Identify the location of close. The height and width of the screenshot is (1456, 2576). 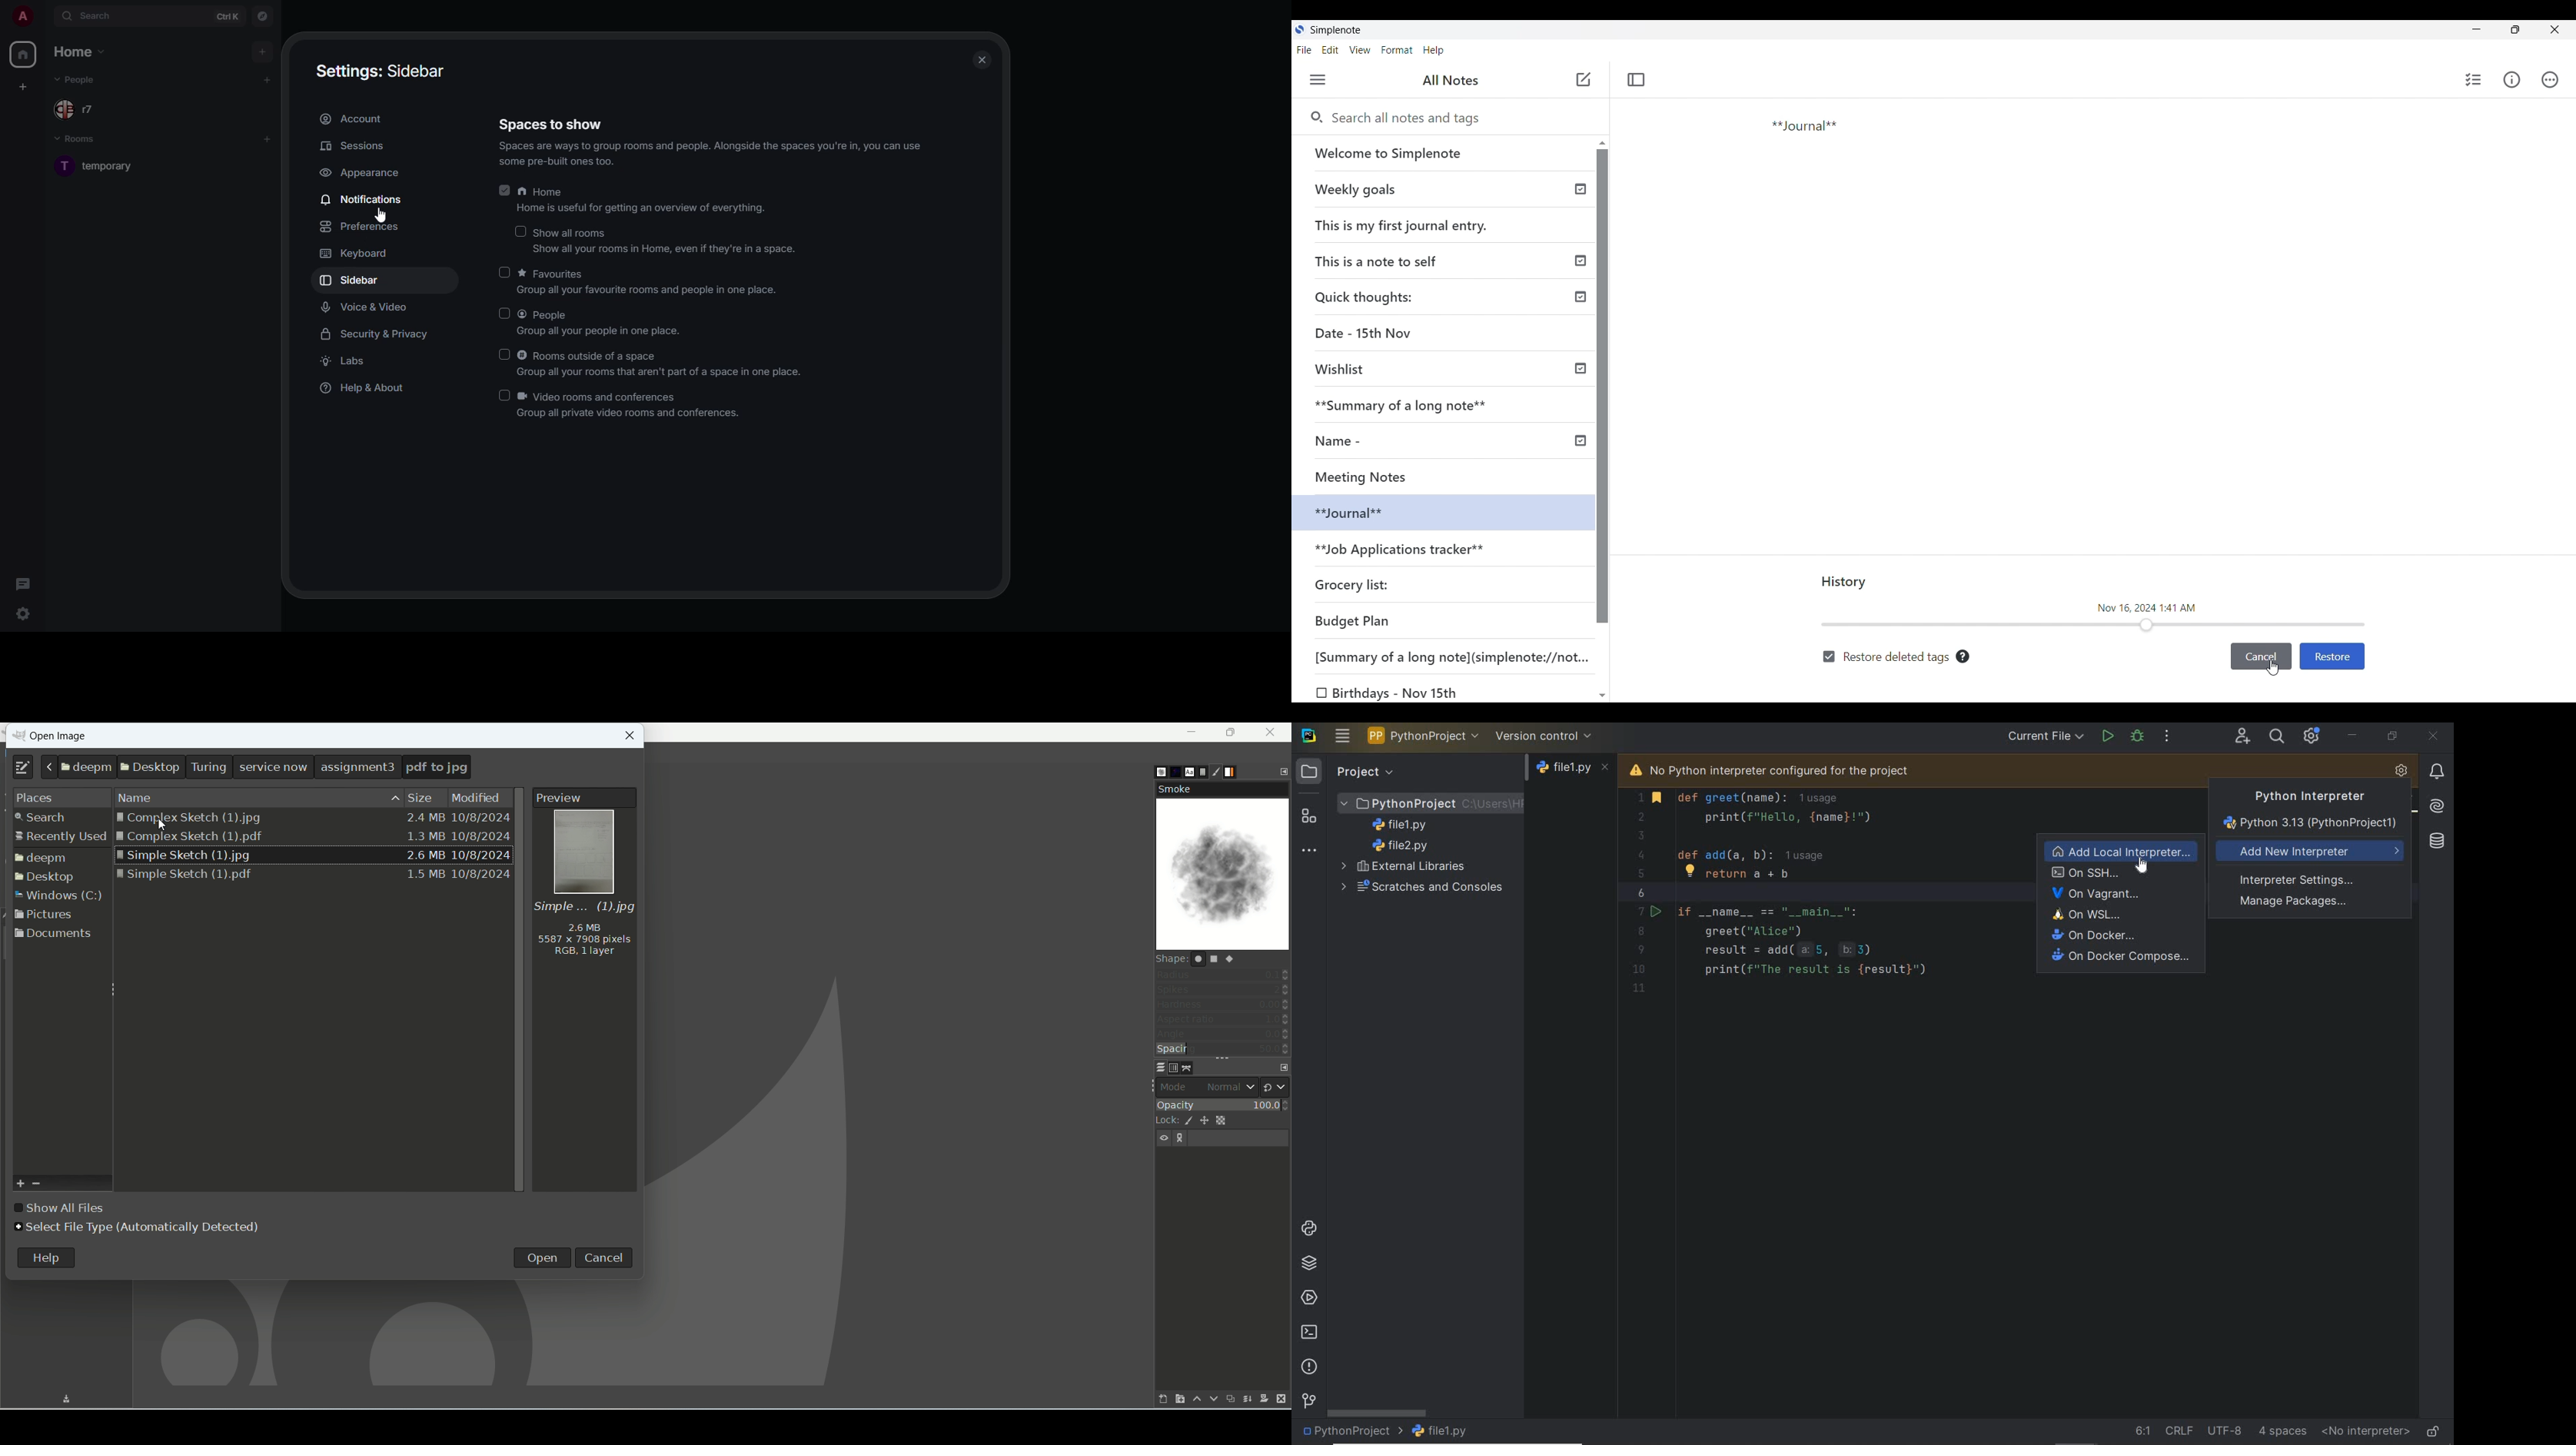
(983, 59).